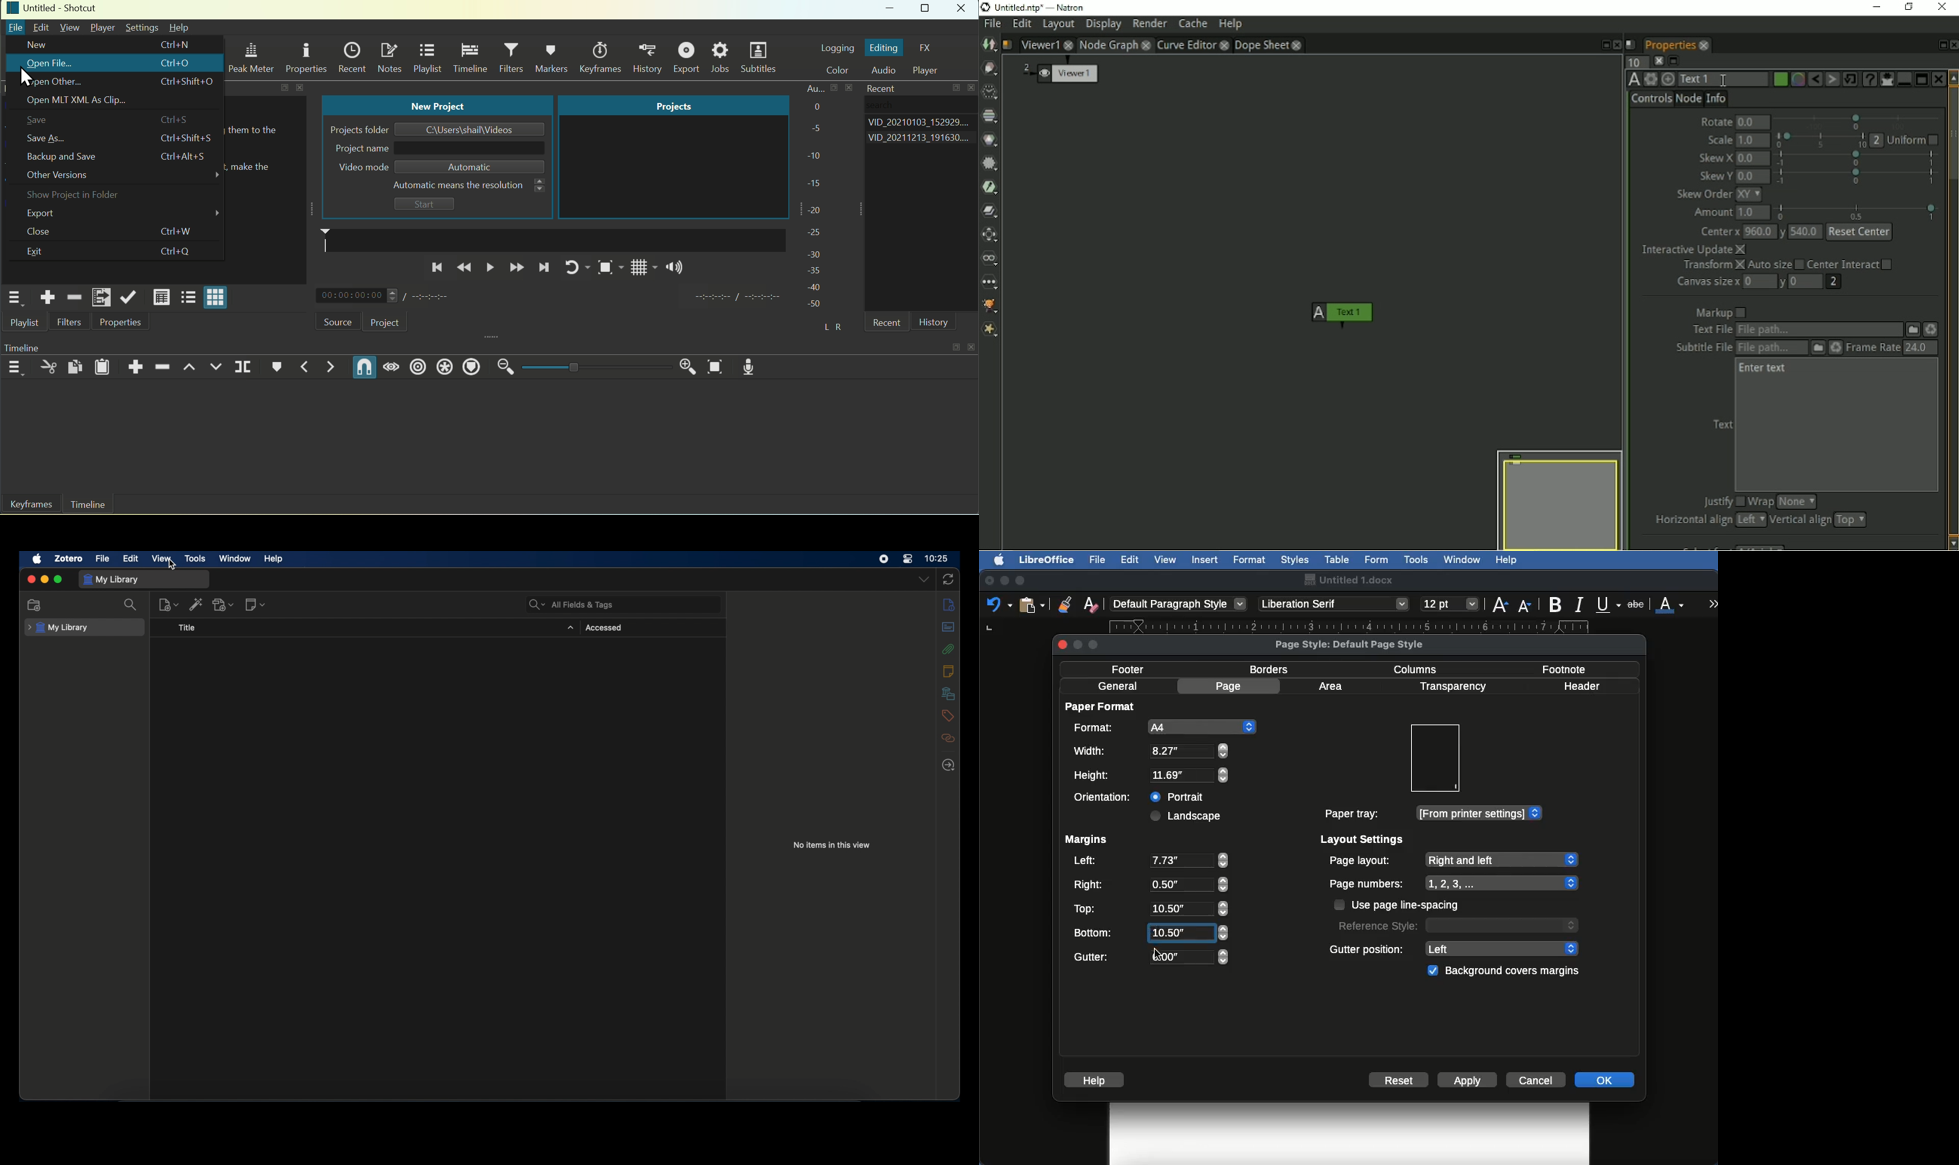 Image resolution: width=1960 pixels, height=1176 pixels. What do you see at coordinates (762, 59) in the screenshot?
I see `Subtitles` at bounding box center [762, 59].